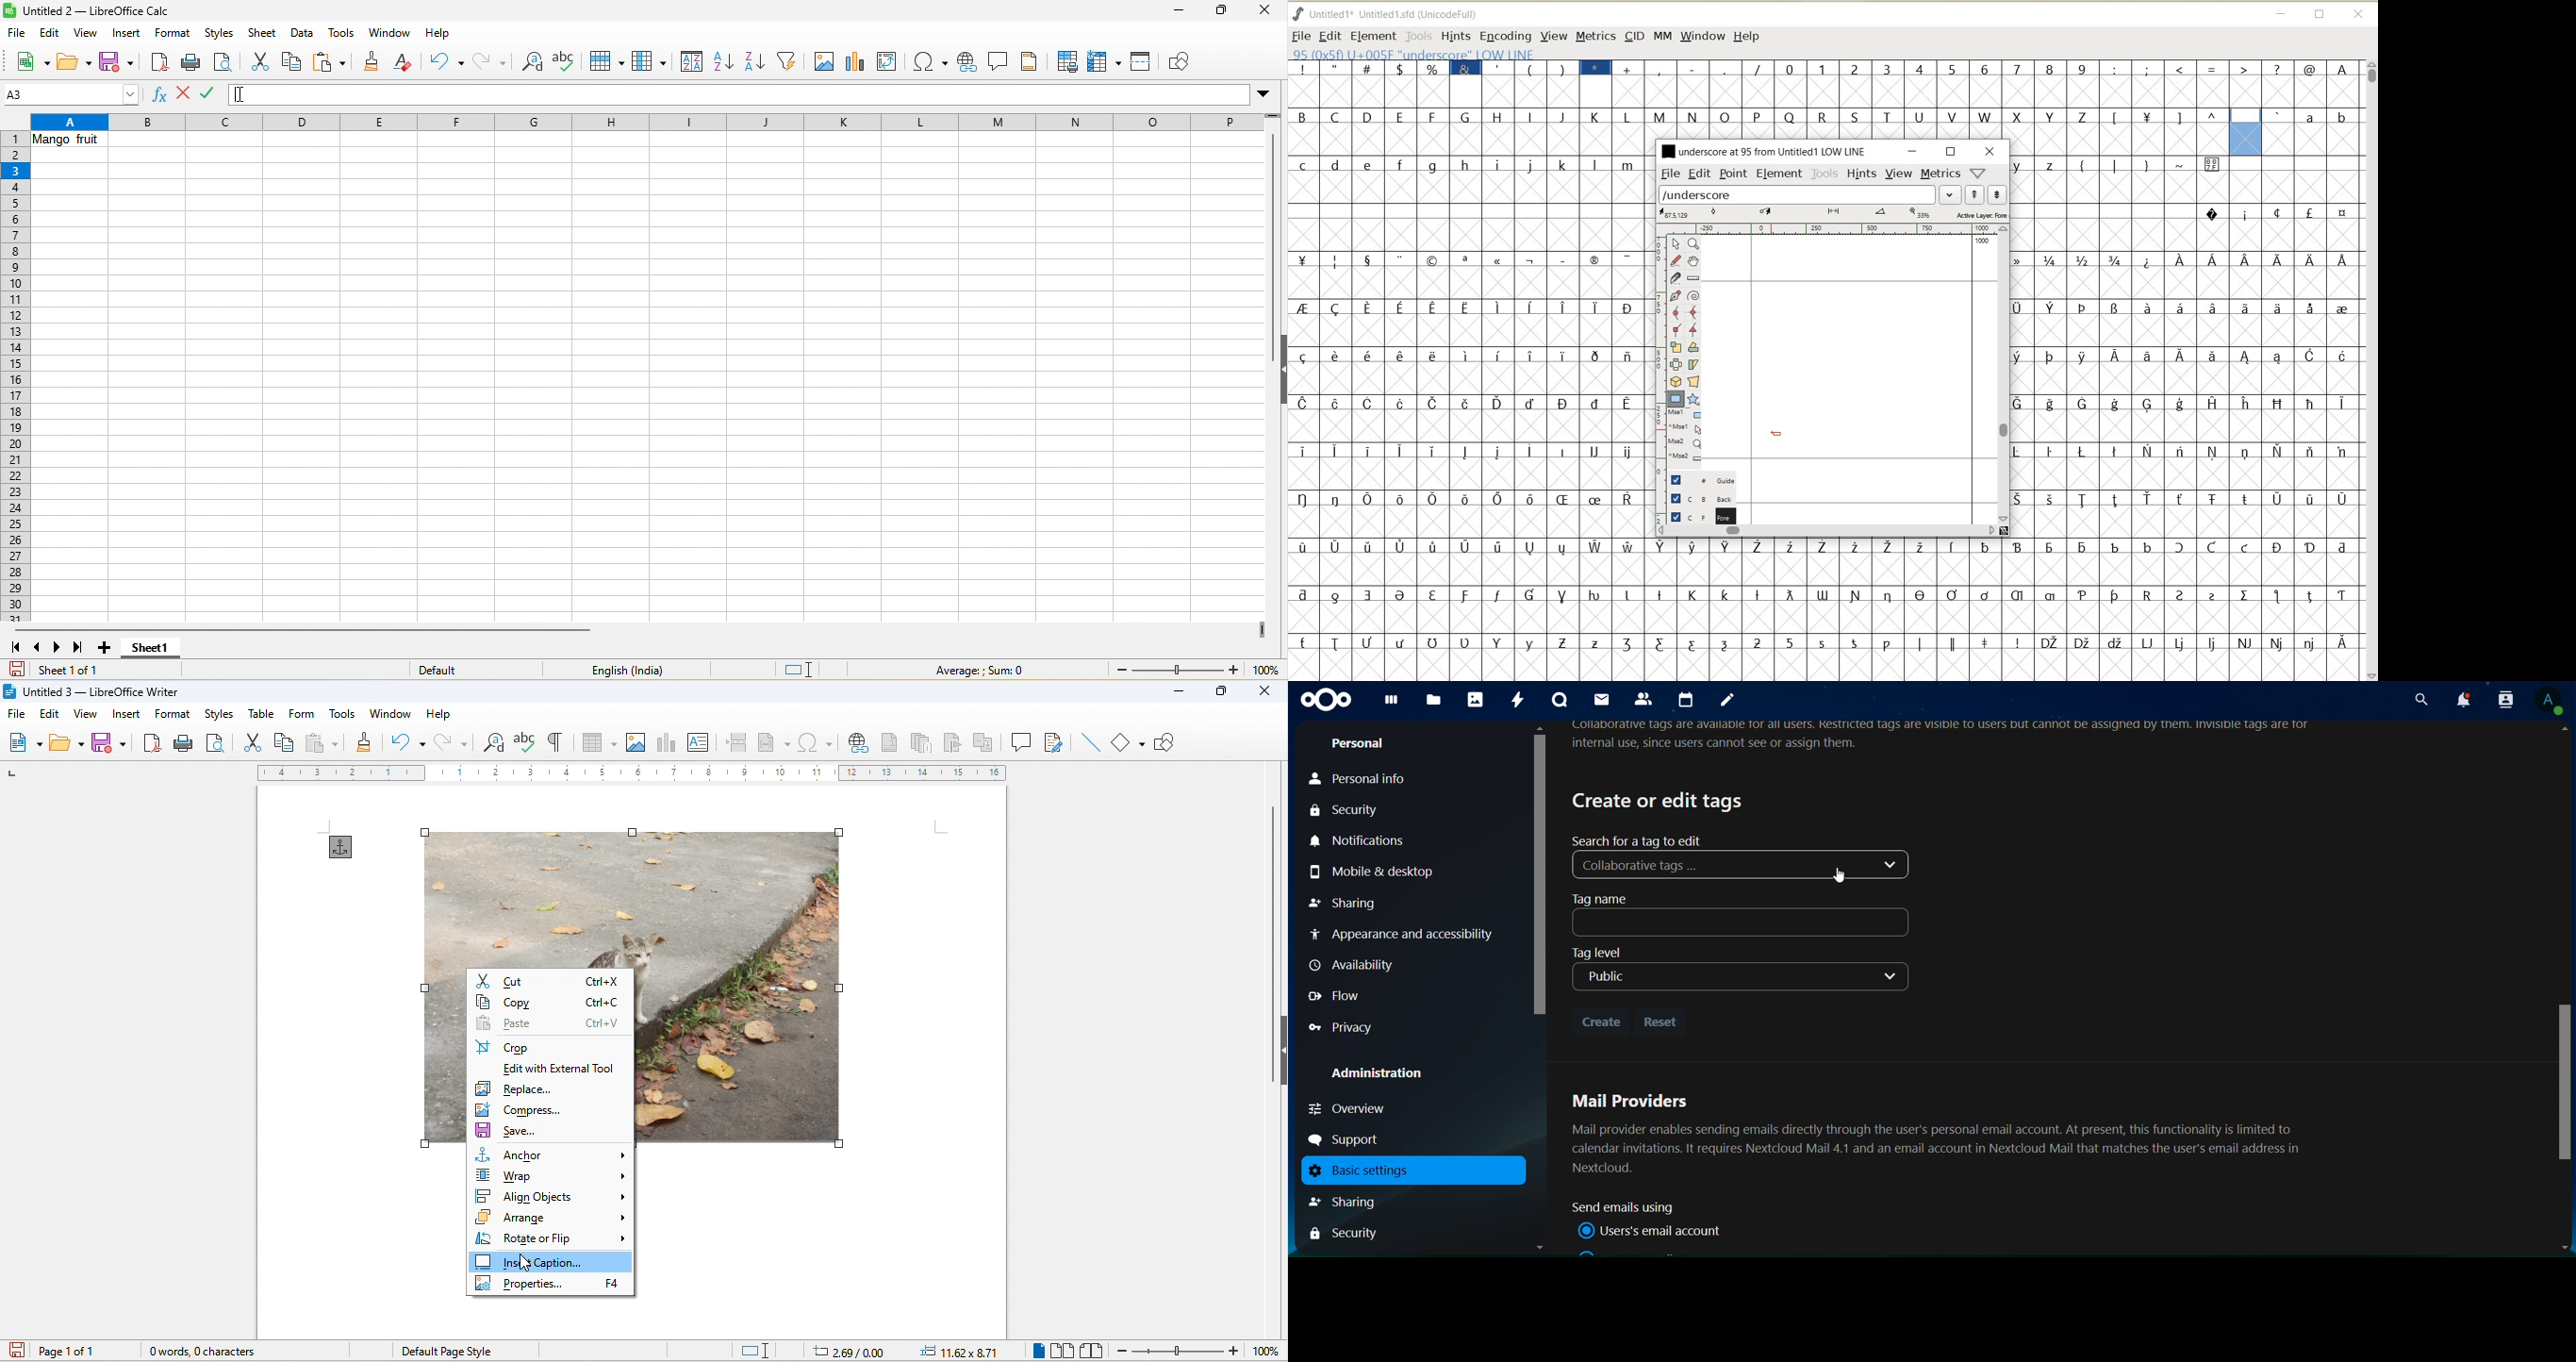 Image resolution: width=2576 pixels, height=1372 pixels. I want to click on object position, so click(961, 1351).